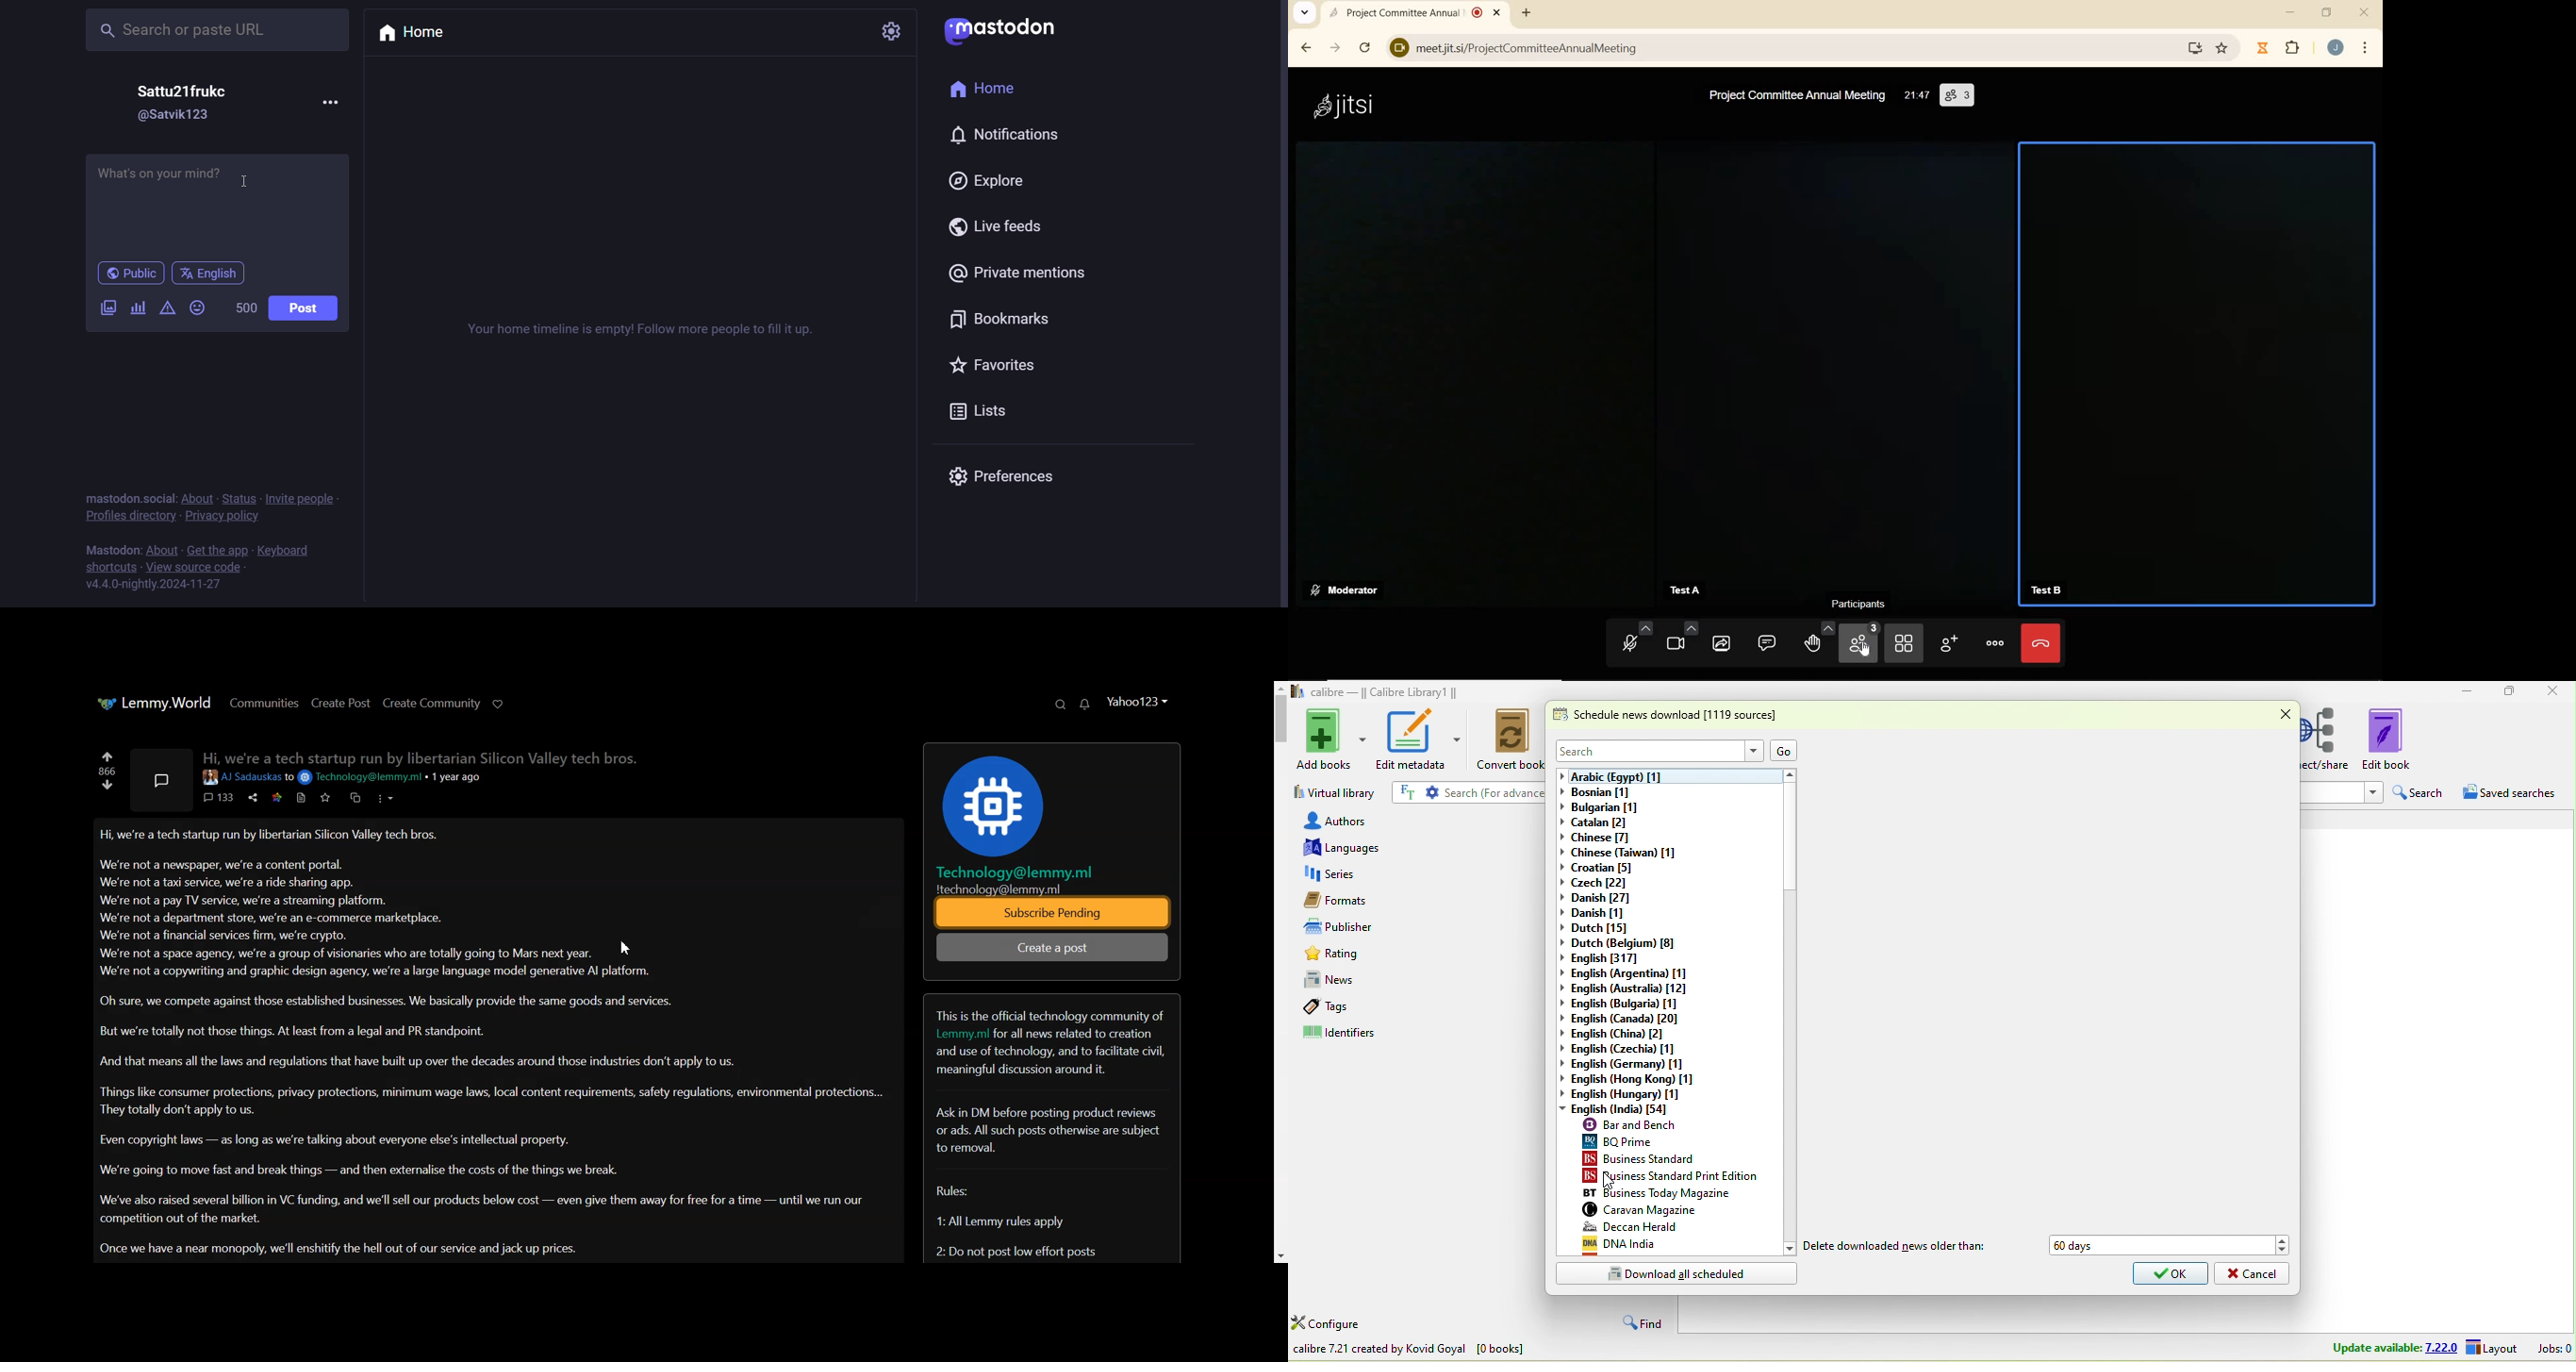 The image size is (2576, 1372). What do you see at coordinates (1862, 603) in the screenshot?
I see `PARTICIPANTS` at bounding box center [1862, 603].